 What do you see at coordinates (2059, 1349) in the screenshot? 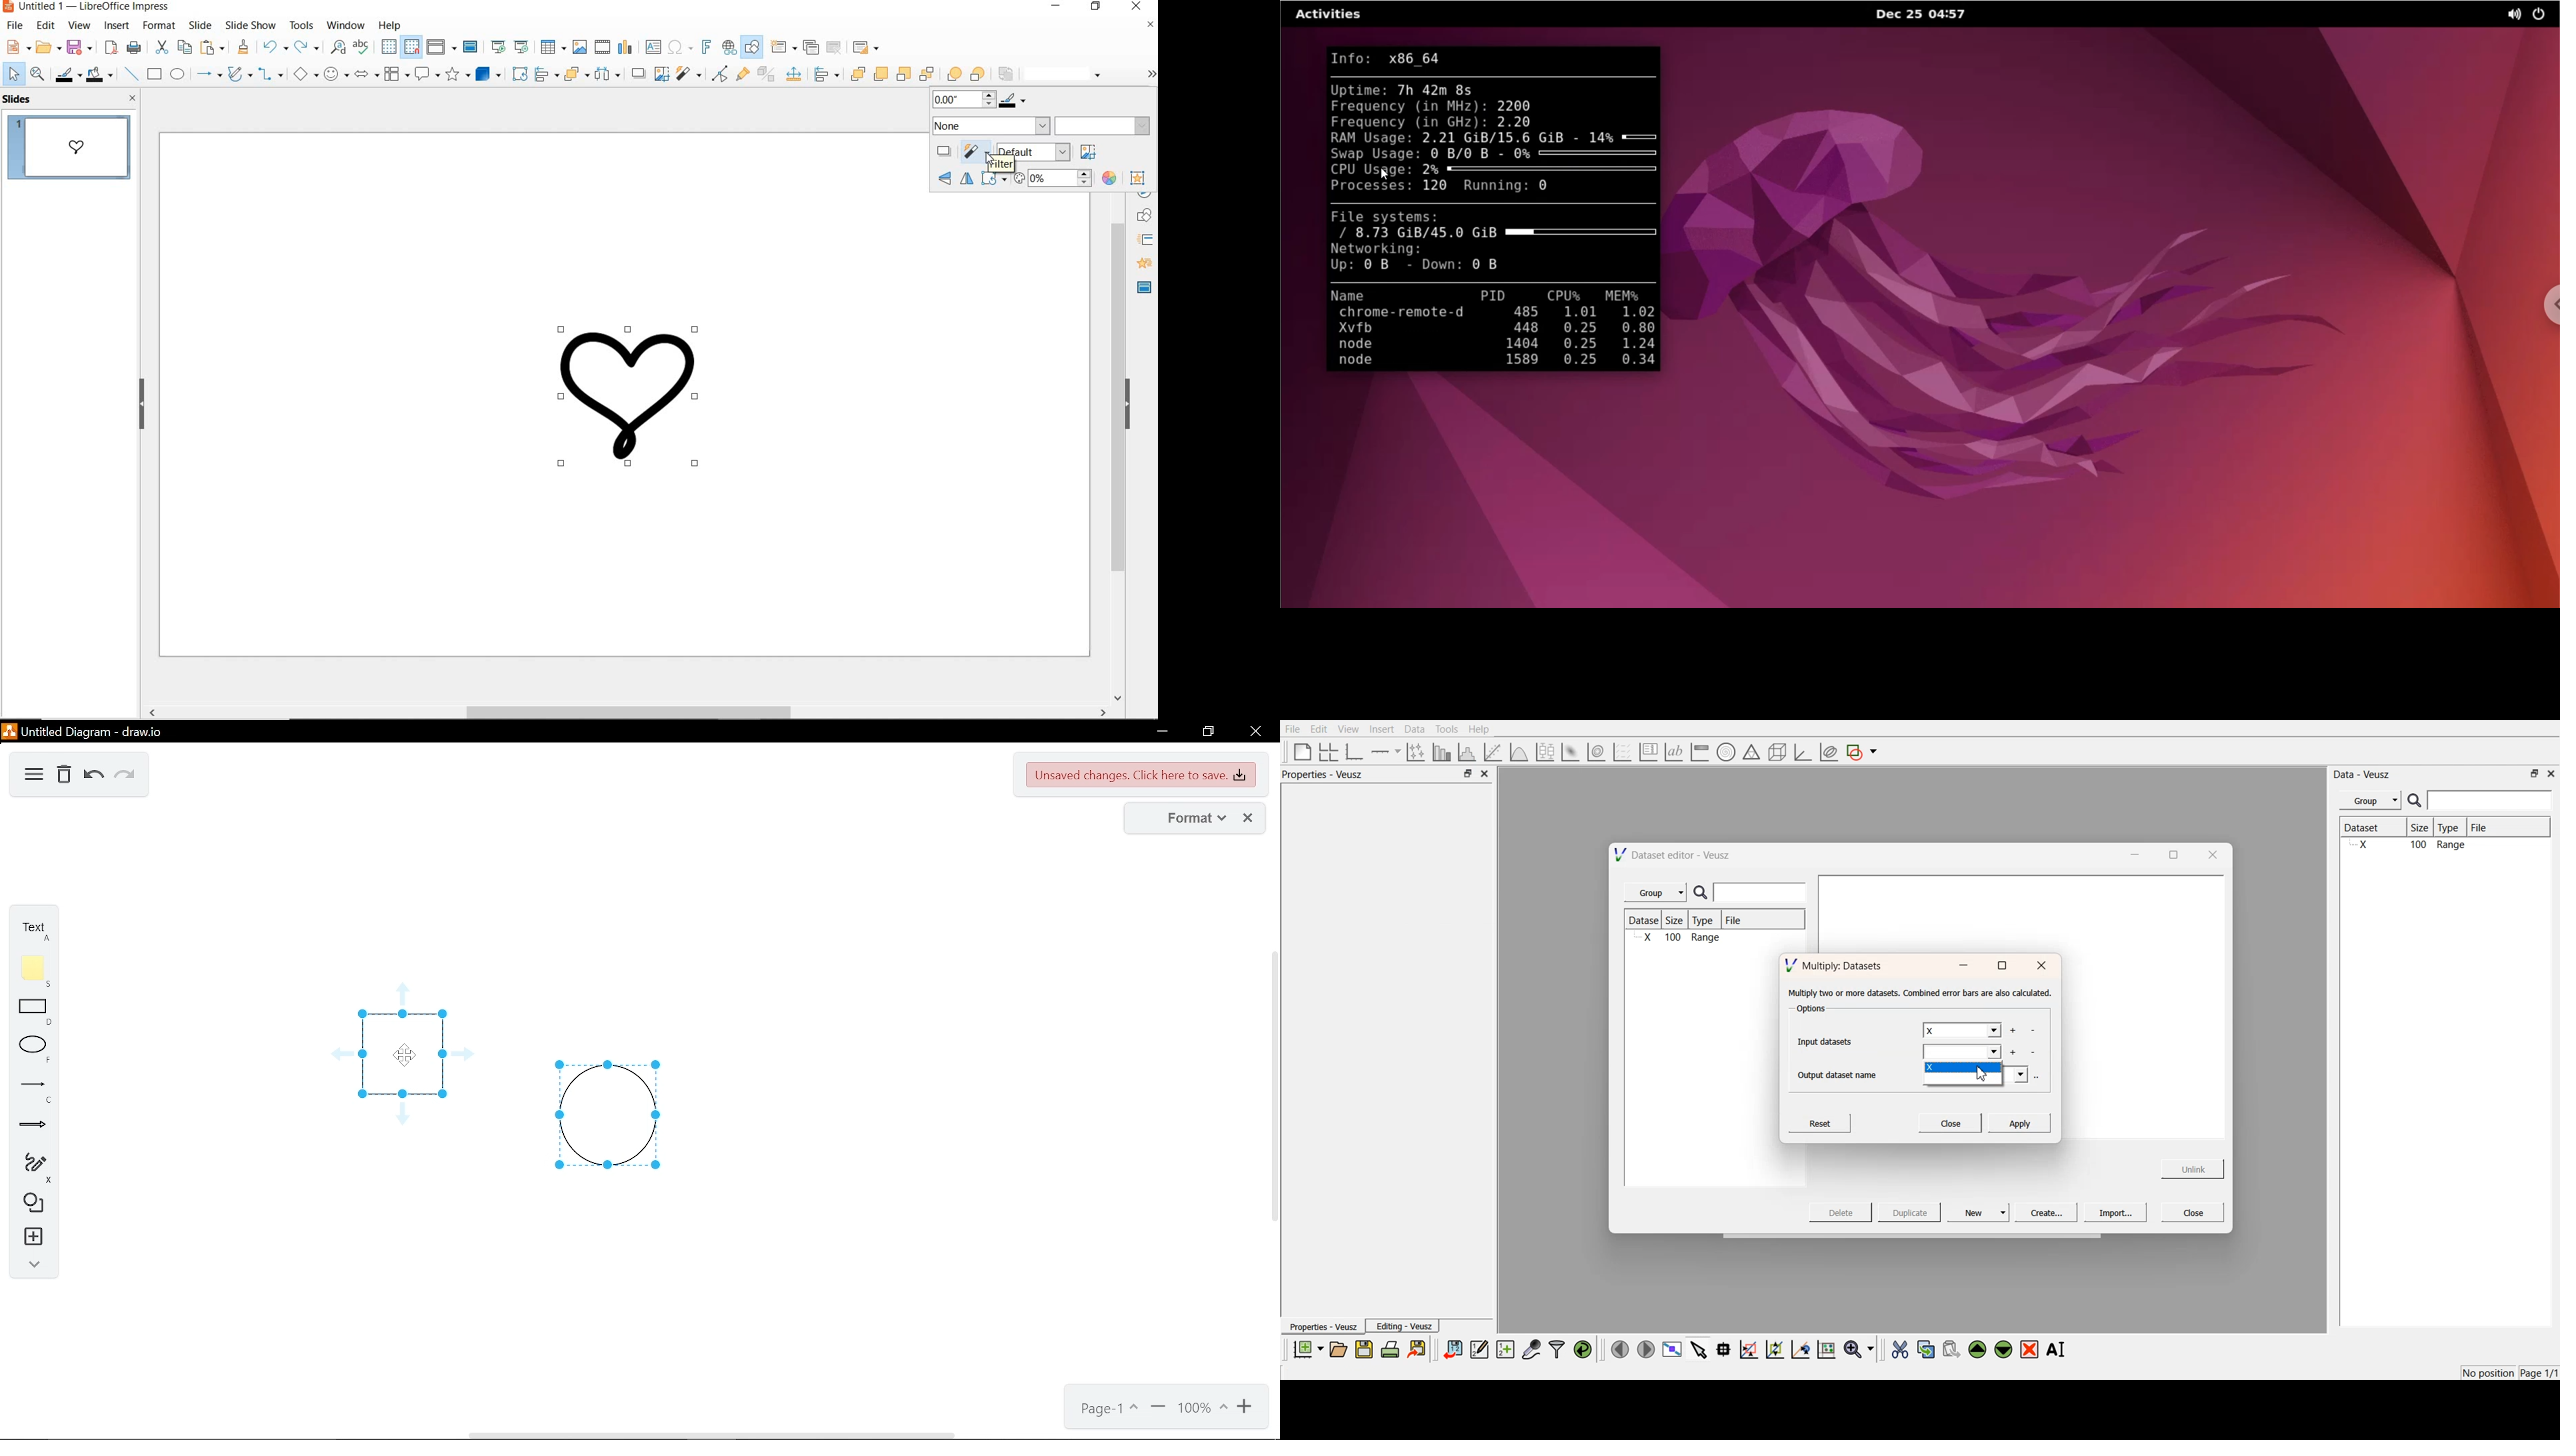
I see `Rename the selected widgets` at bounding box center [2059, 1349].